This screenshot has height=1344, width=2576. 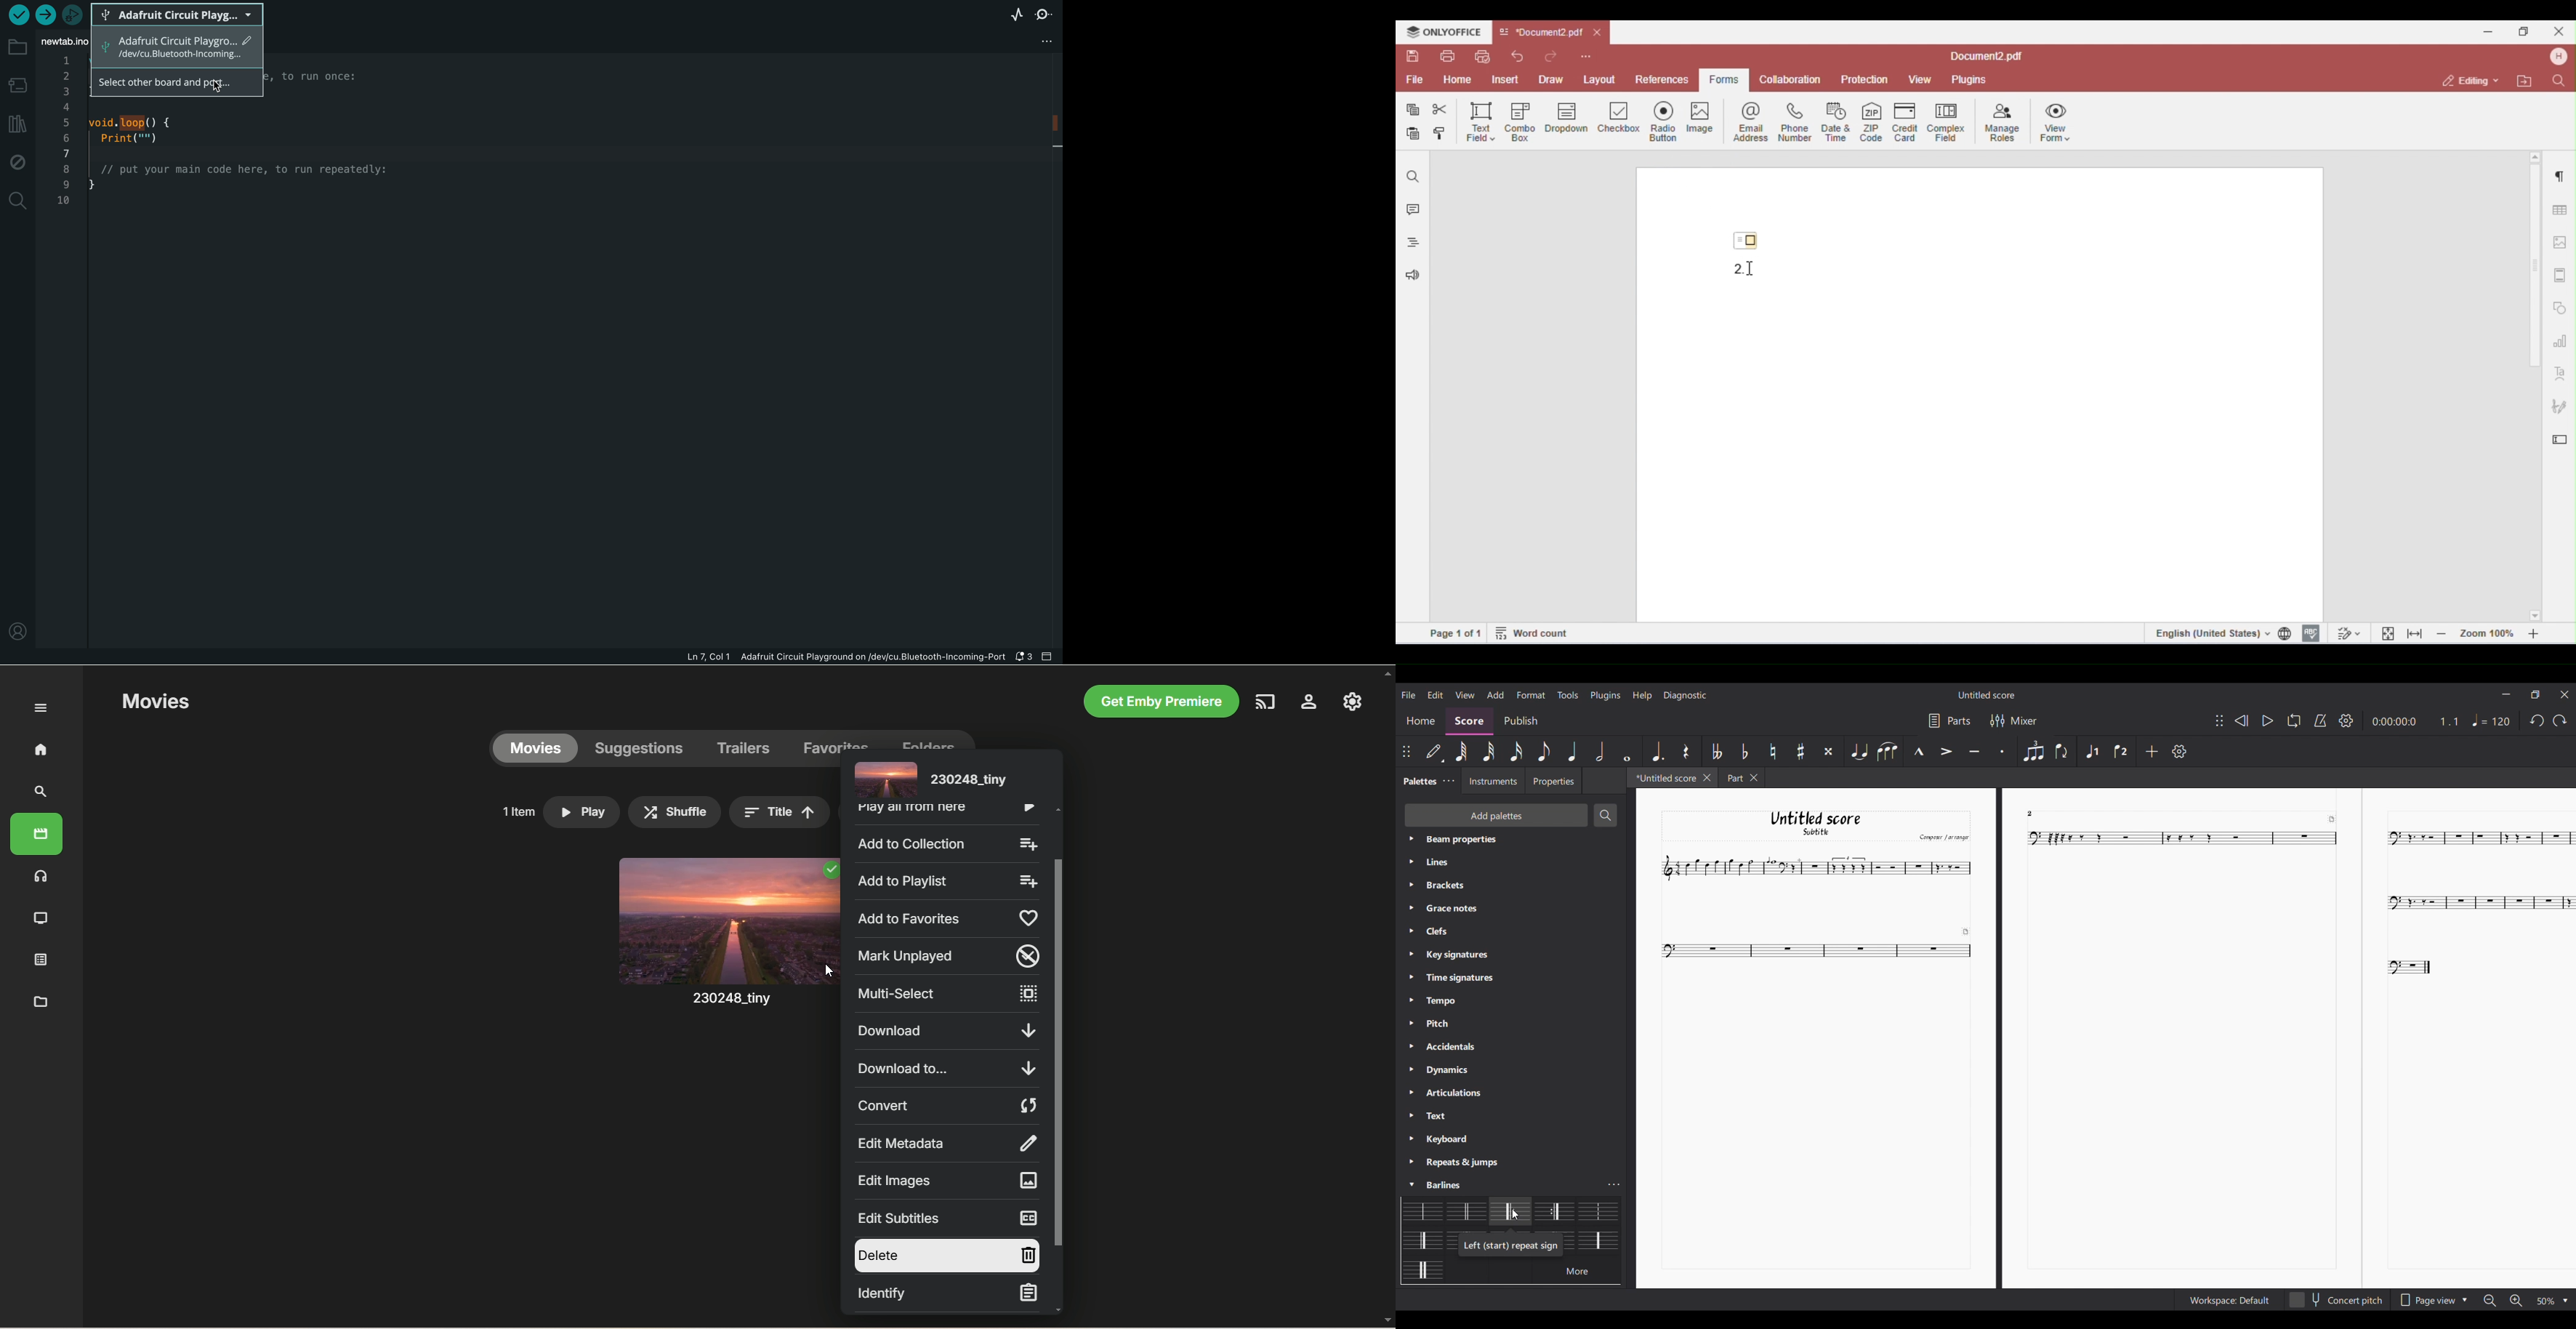 What do you see at coordinates (1511, 1245) in the screenshot?
I see `info` at bounding box center [1511, 1245].